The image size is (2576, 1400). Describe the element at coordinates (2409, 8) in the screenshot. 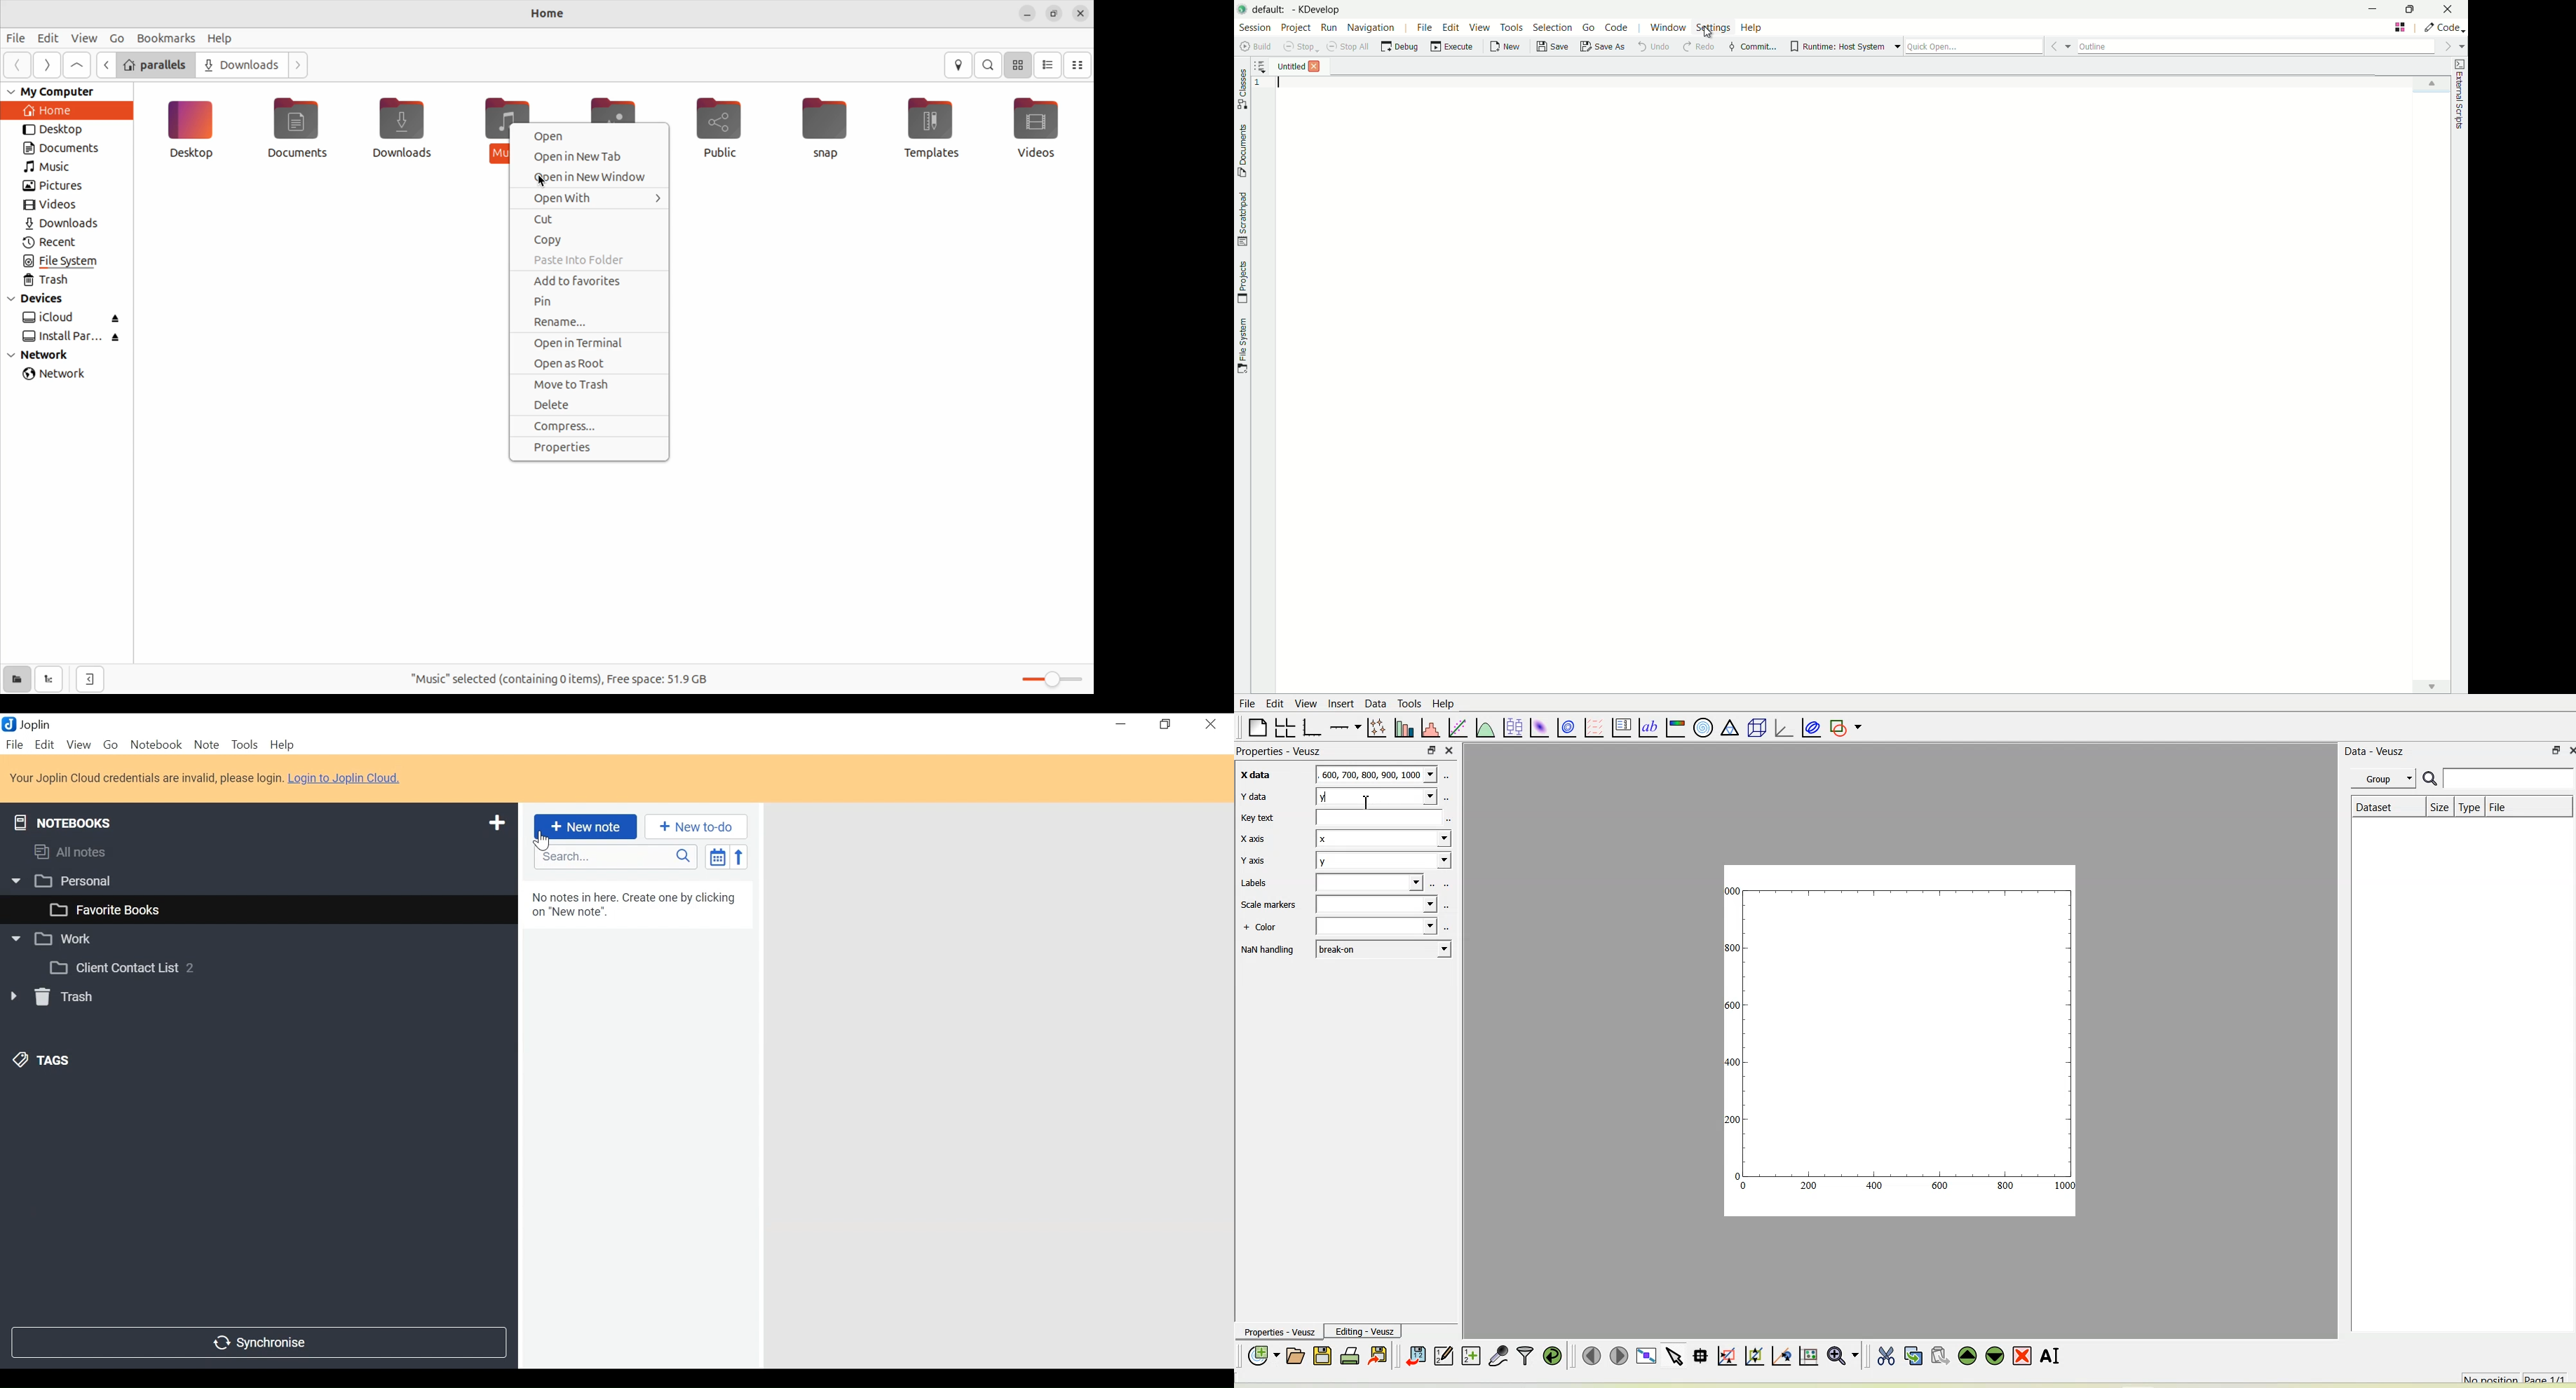

I see `maximize or restore` at that location.